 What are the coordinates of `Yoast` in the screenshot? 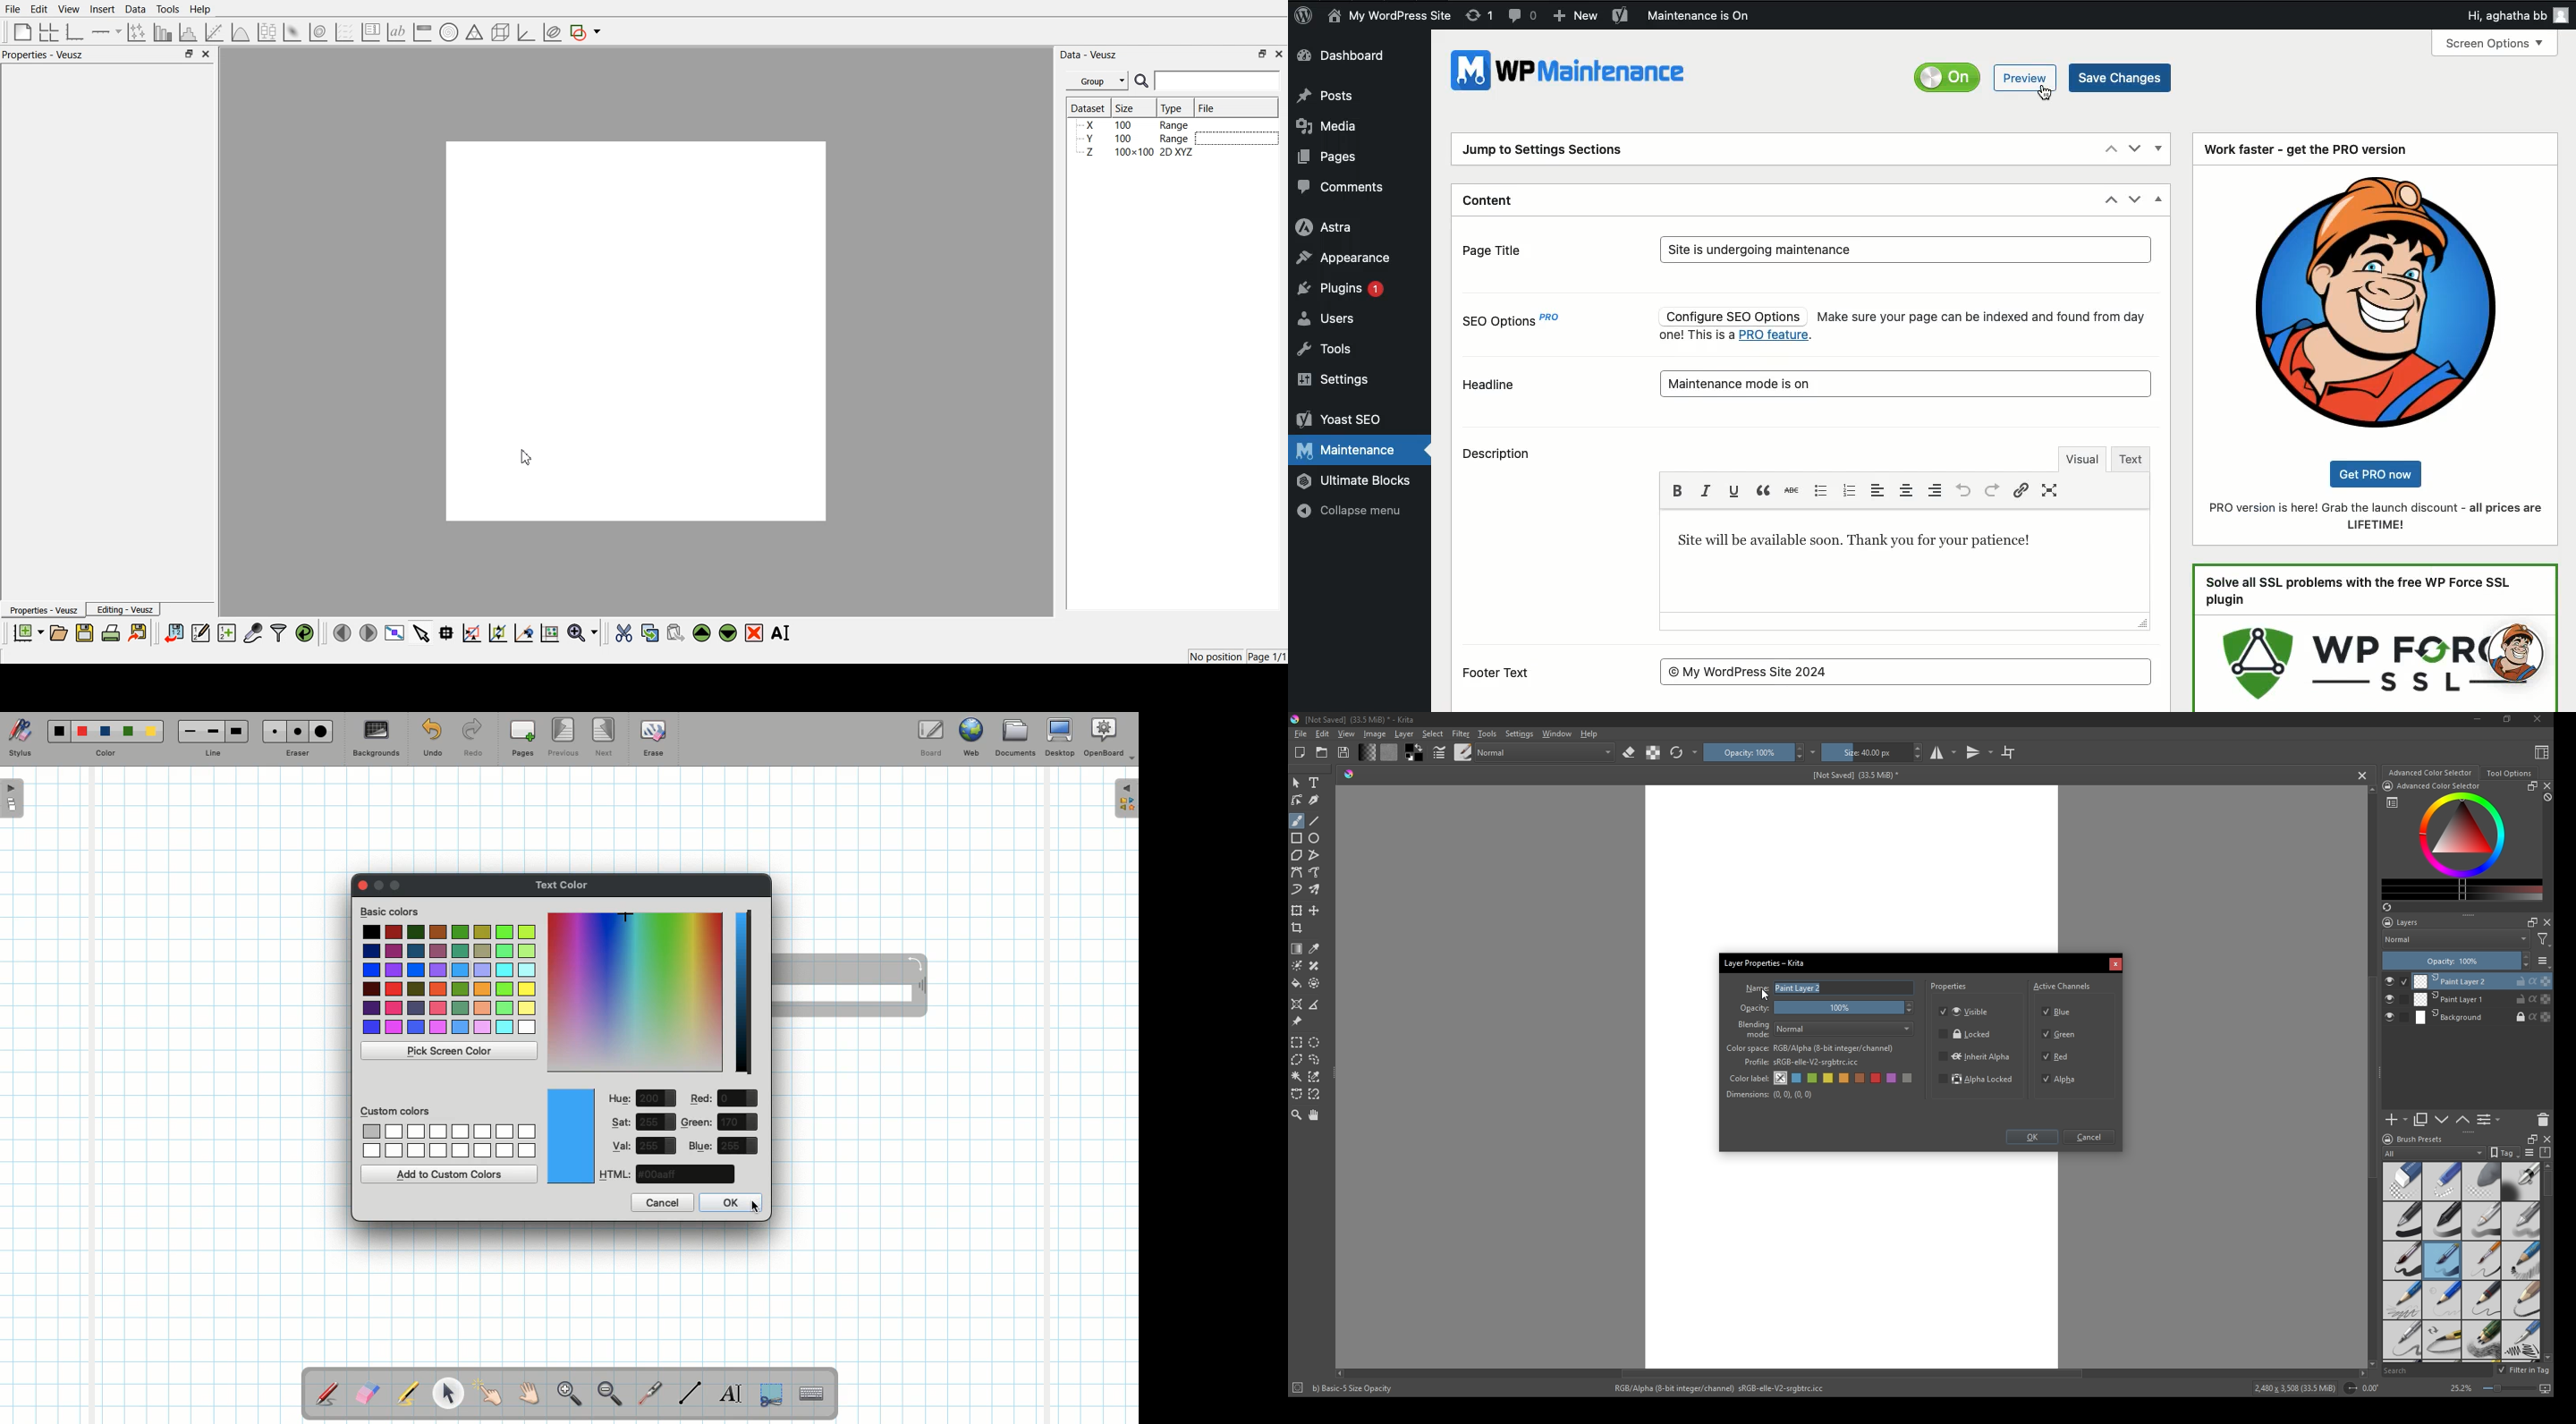 It's located at (1340, 420).